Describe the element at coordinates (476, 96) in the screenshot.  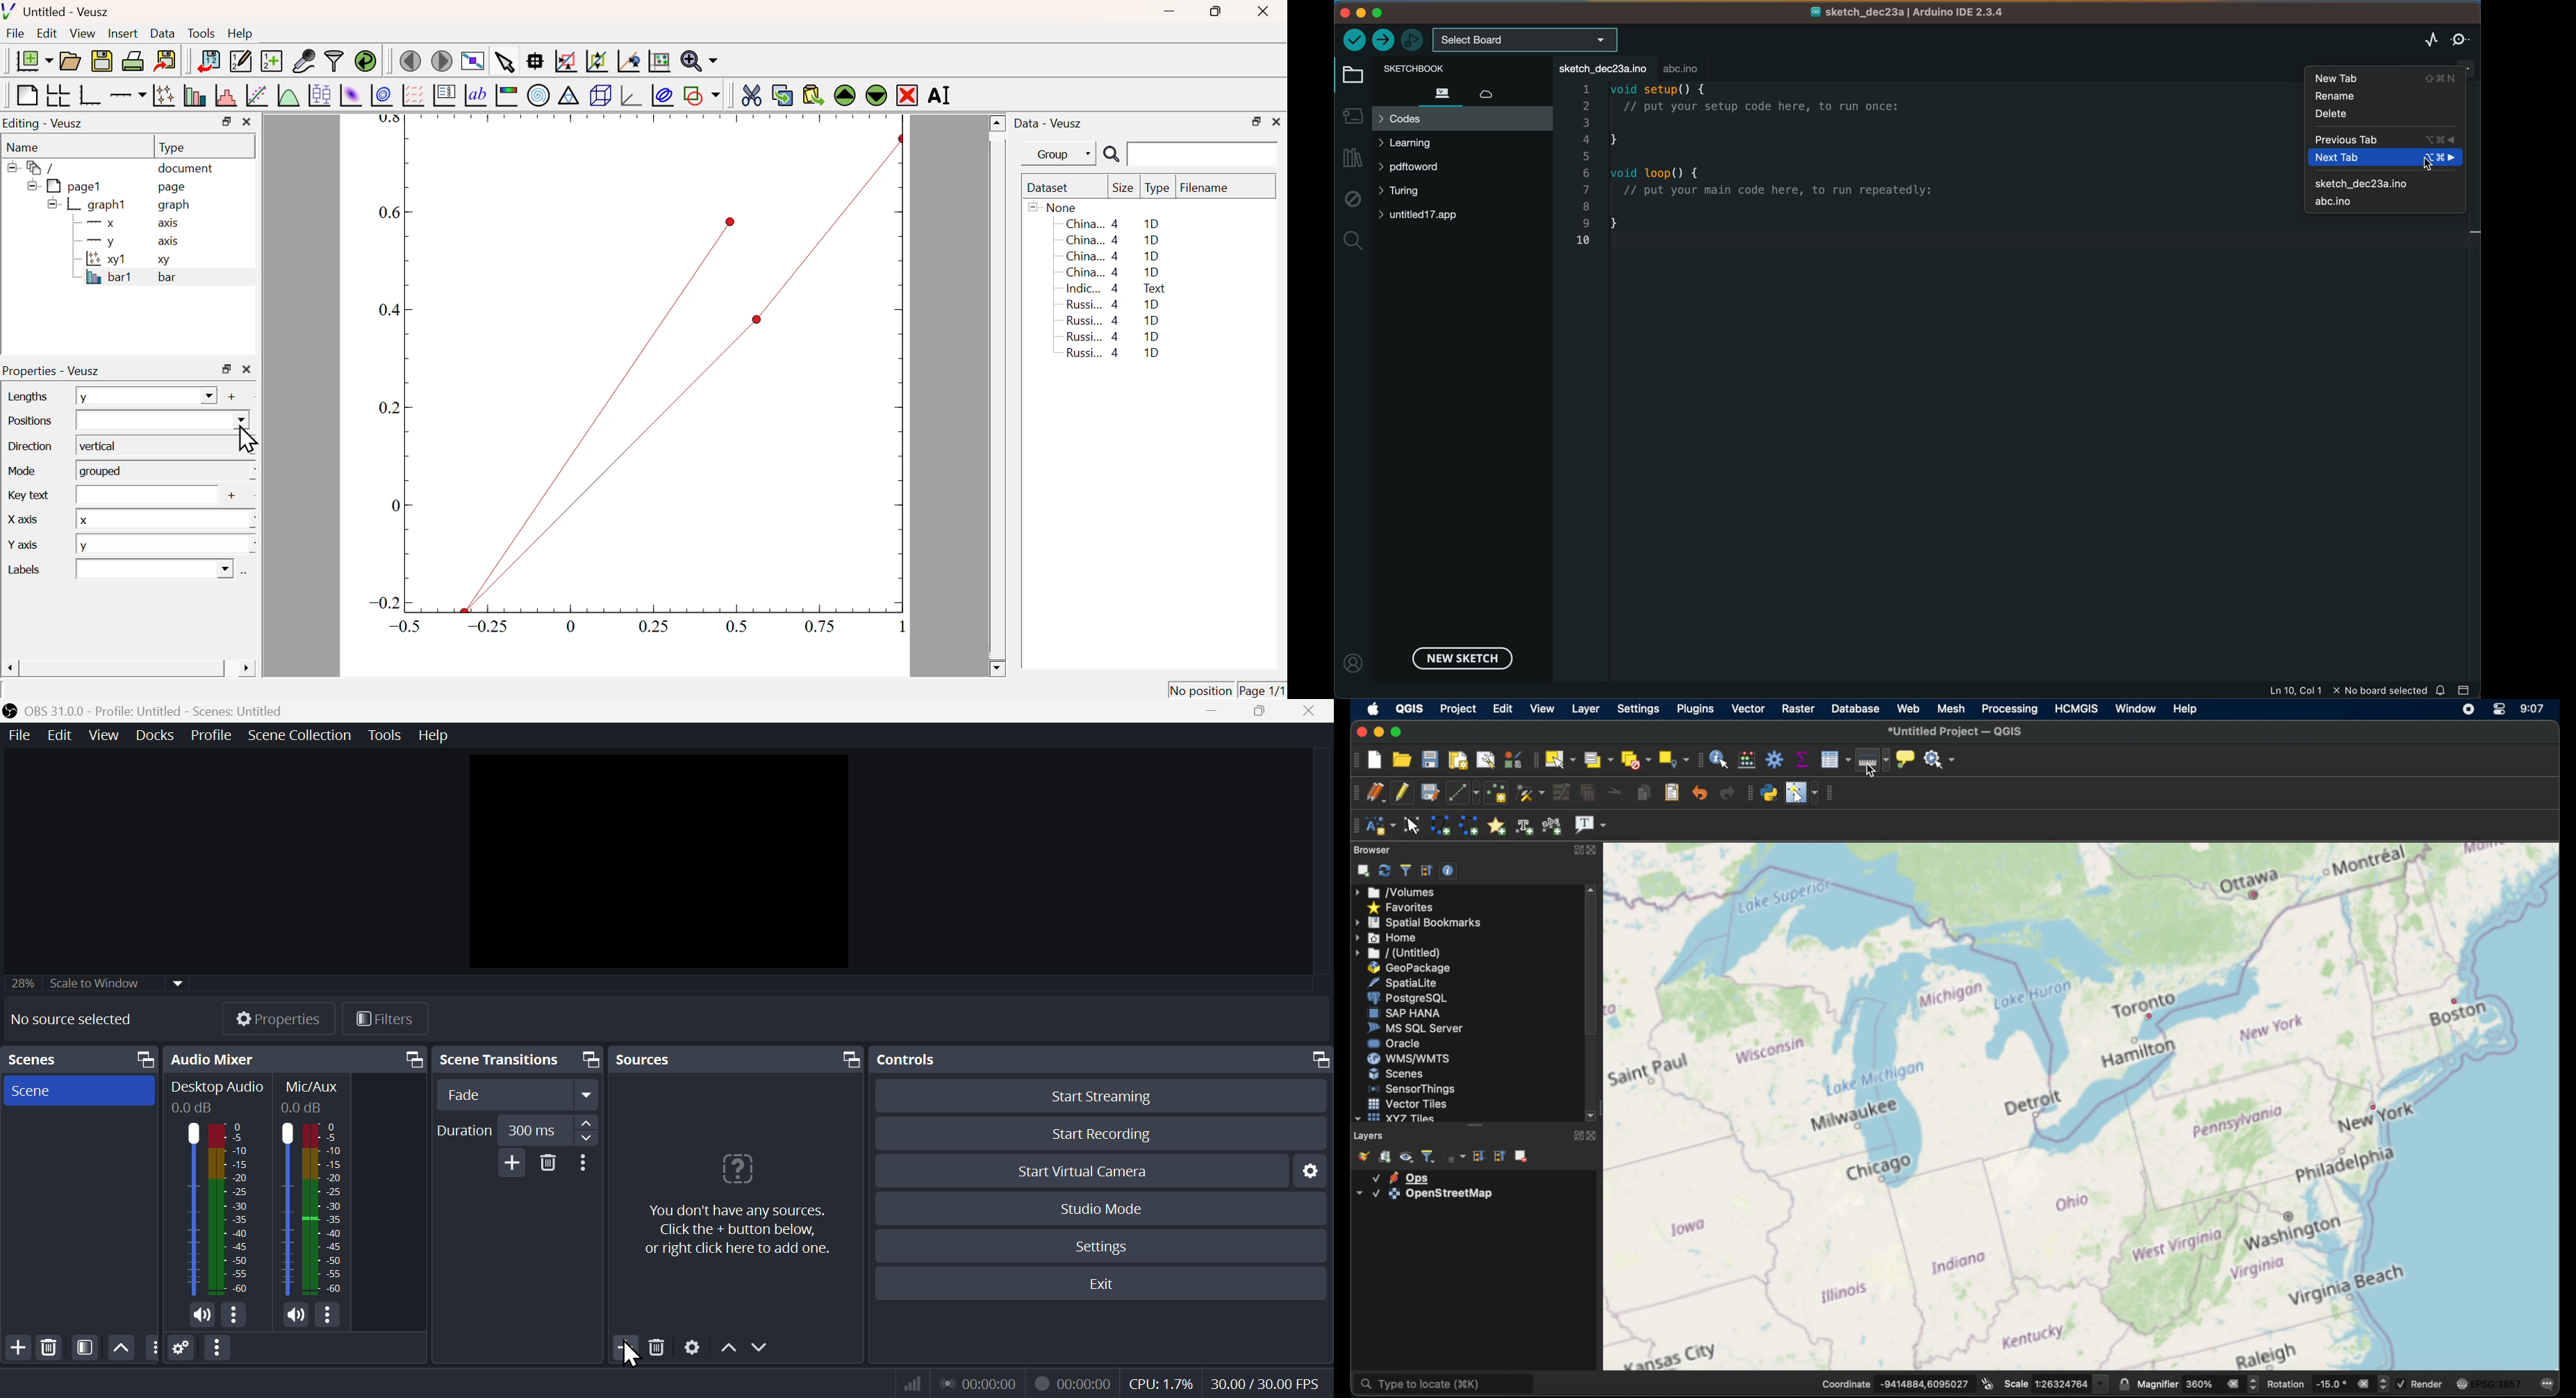
I see `Text Label` at that location.